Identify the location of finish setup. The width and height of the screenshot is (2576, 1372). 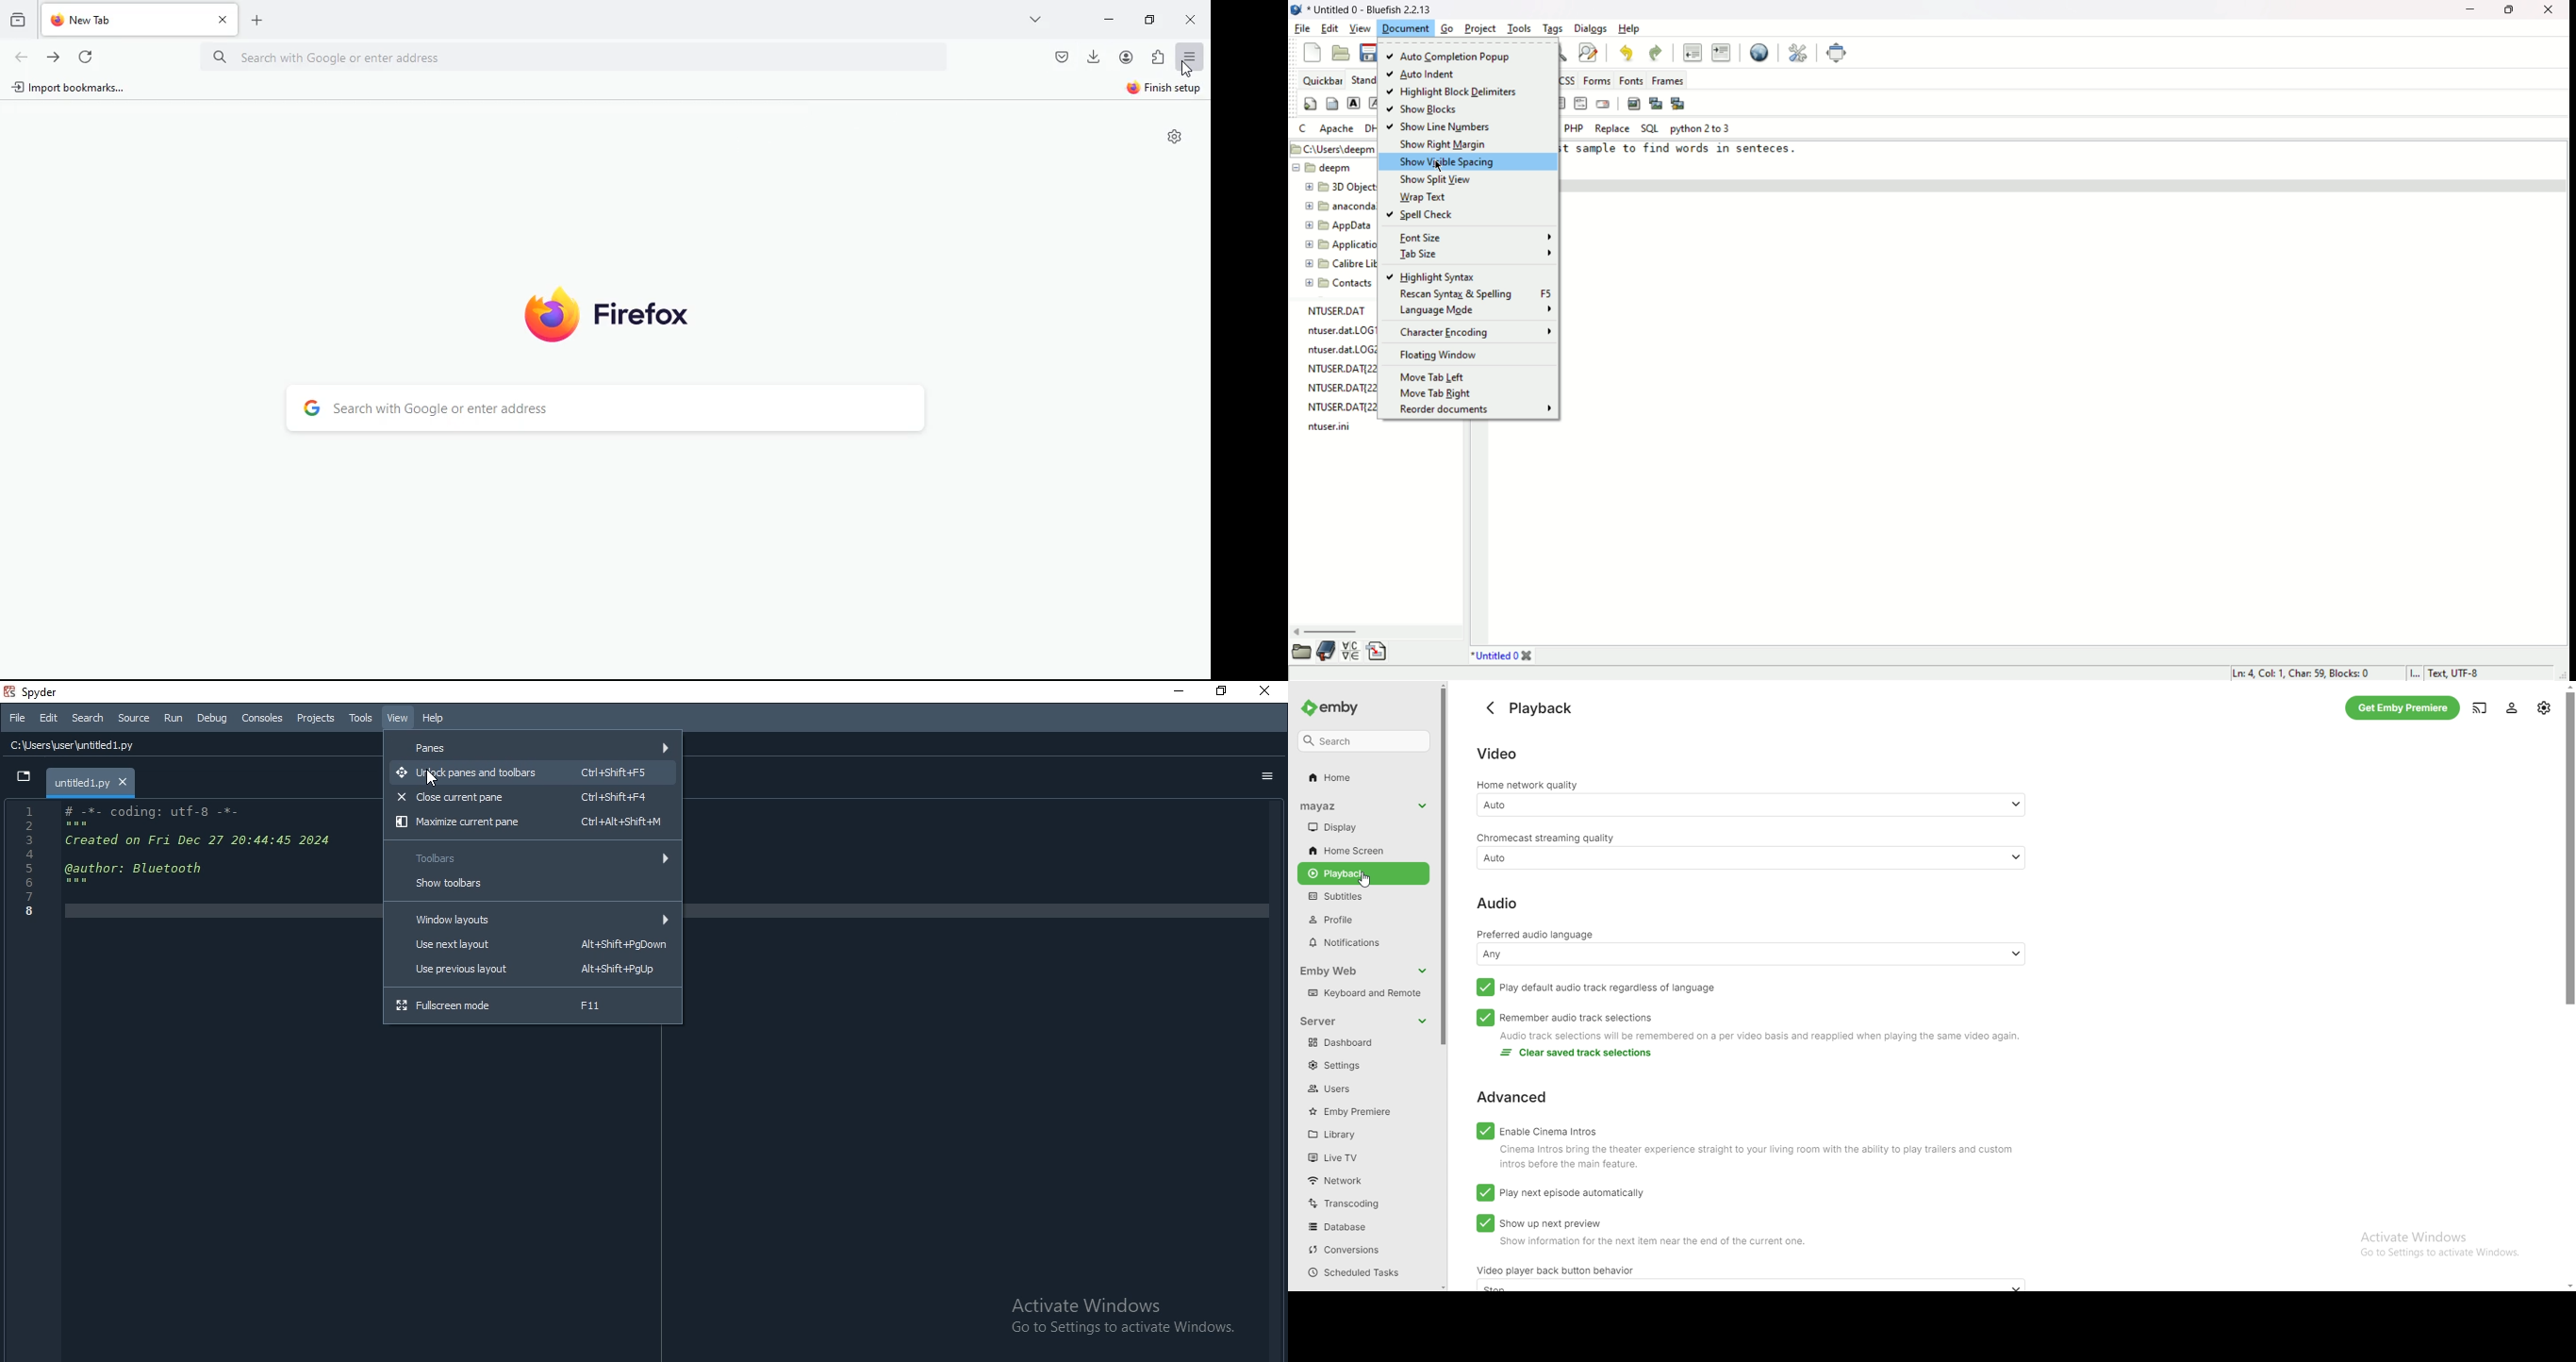
(1159, 90).